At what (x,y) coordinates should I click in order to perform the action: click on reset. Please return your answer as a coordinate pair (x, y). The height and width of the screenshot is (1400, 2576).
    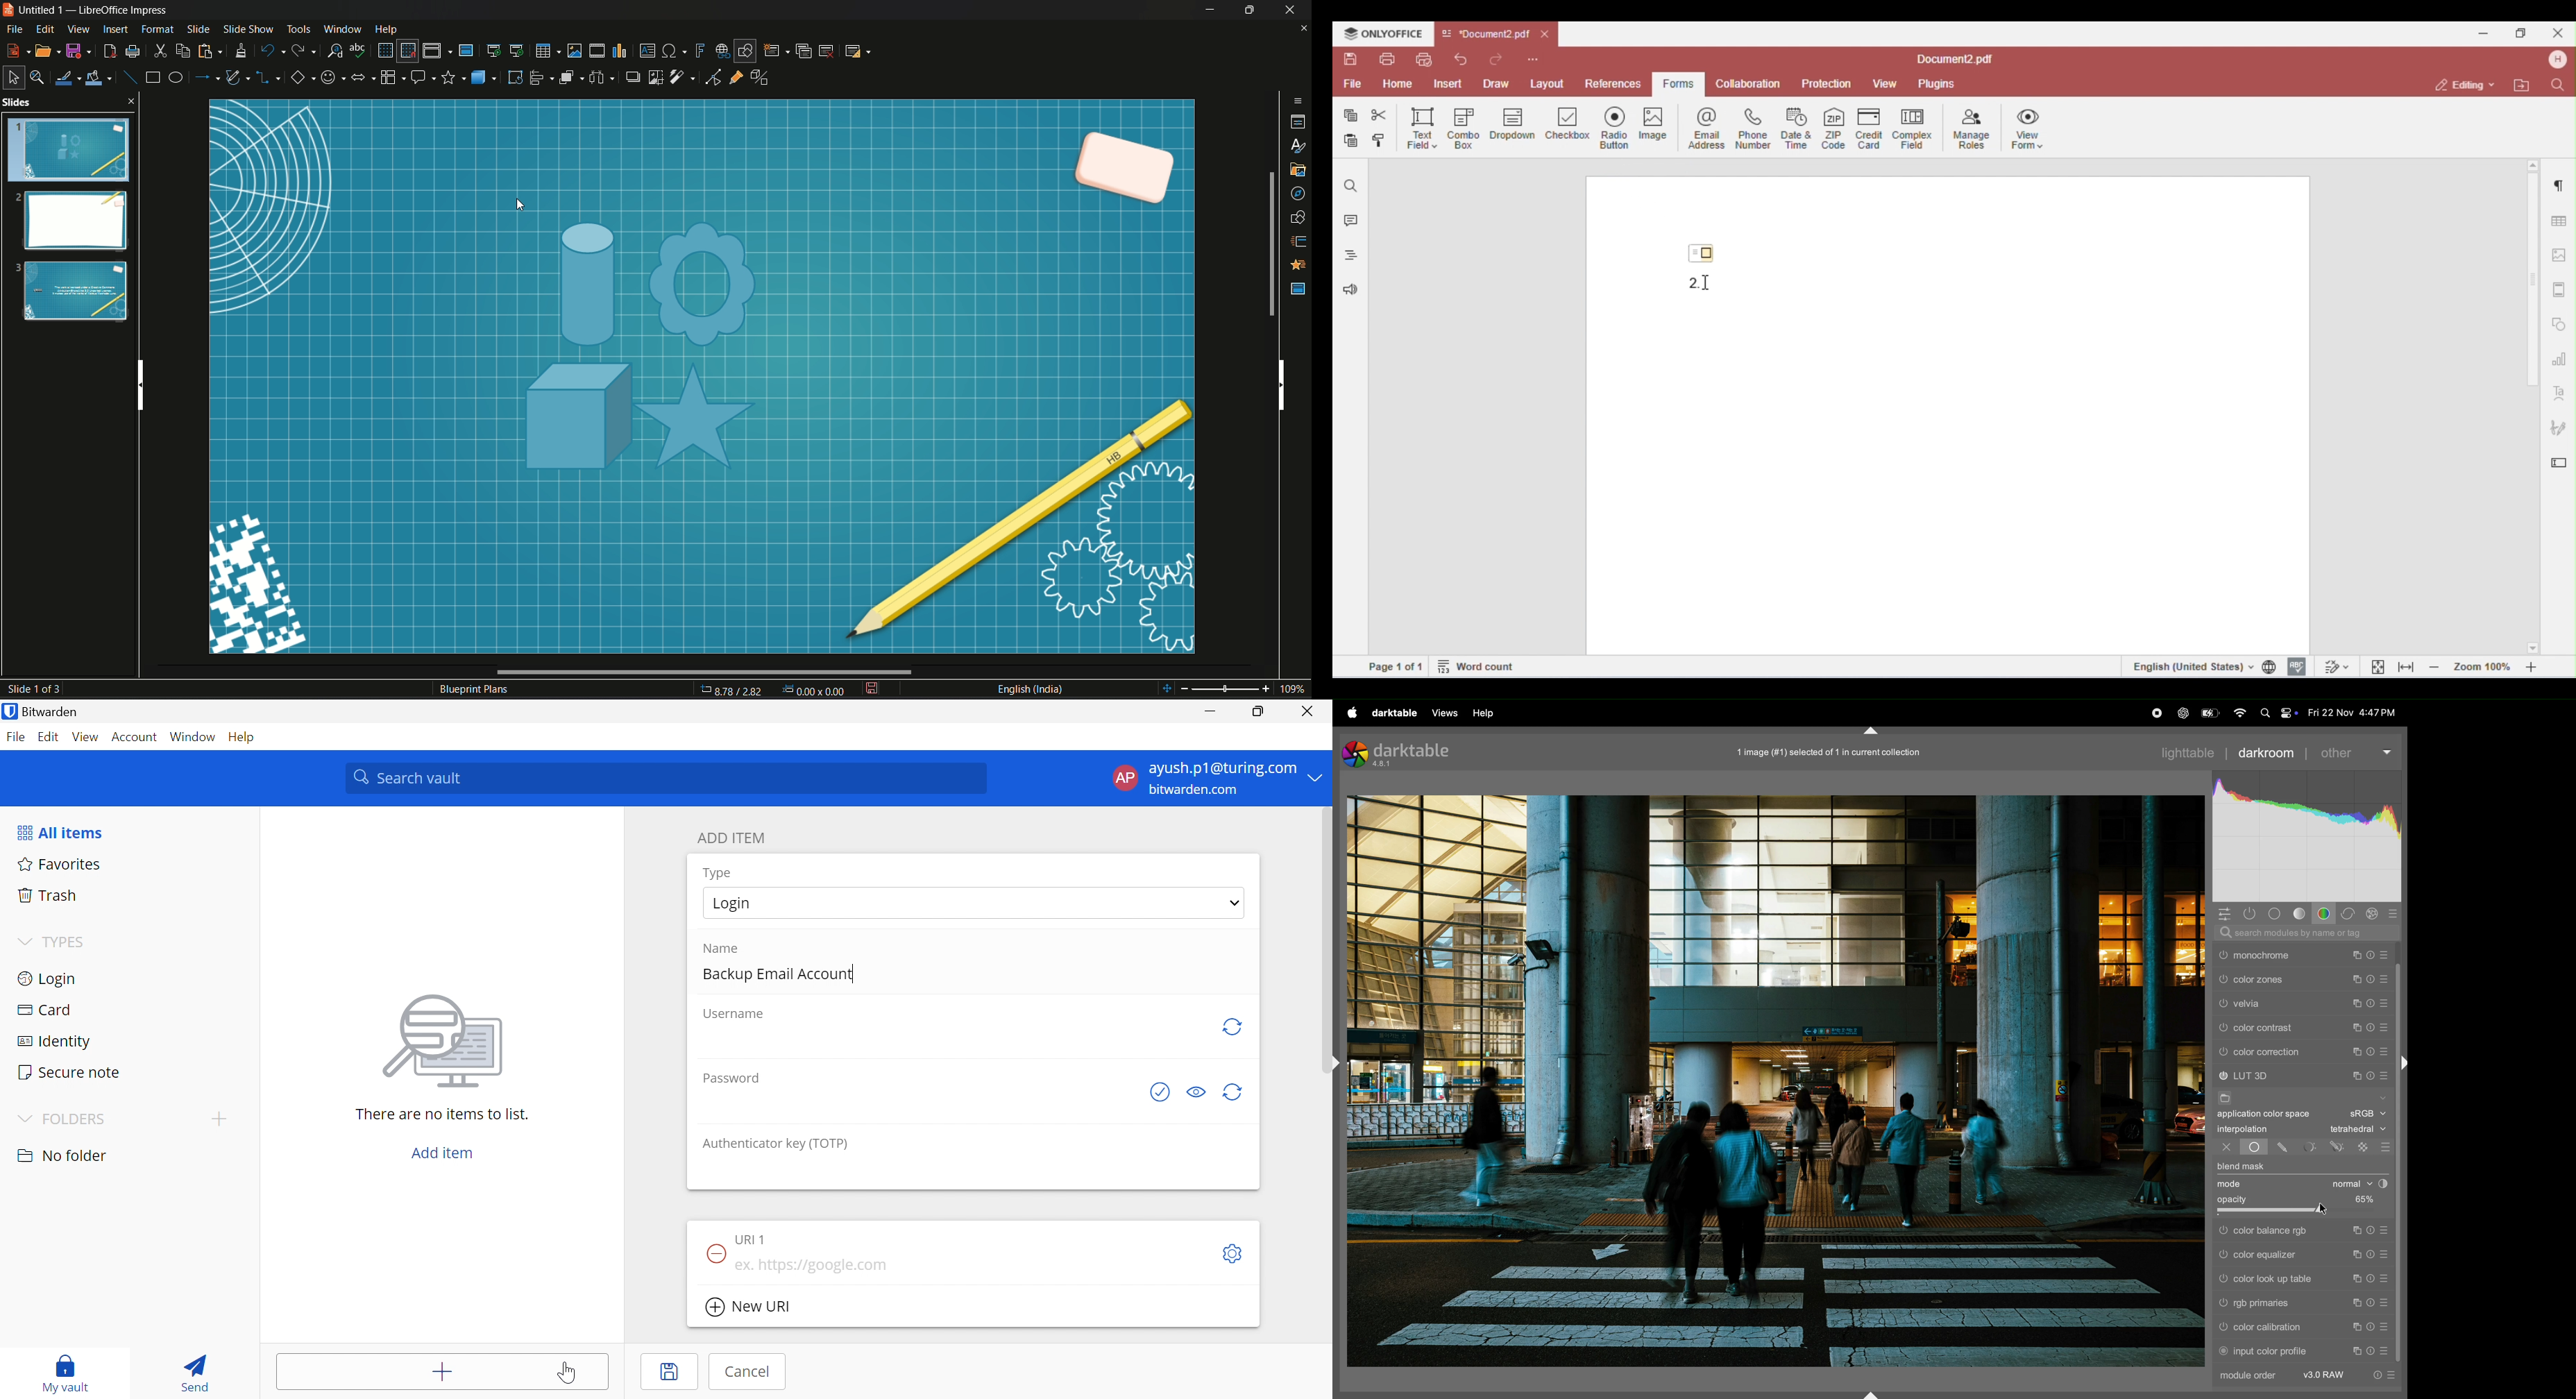
    Looking at the image, I should click on (2372, 1025).